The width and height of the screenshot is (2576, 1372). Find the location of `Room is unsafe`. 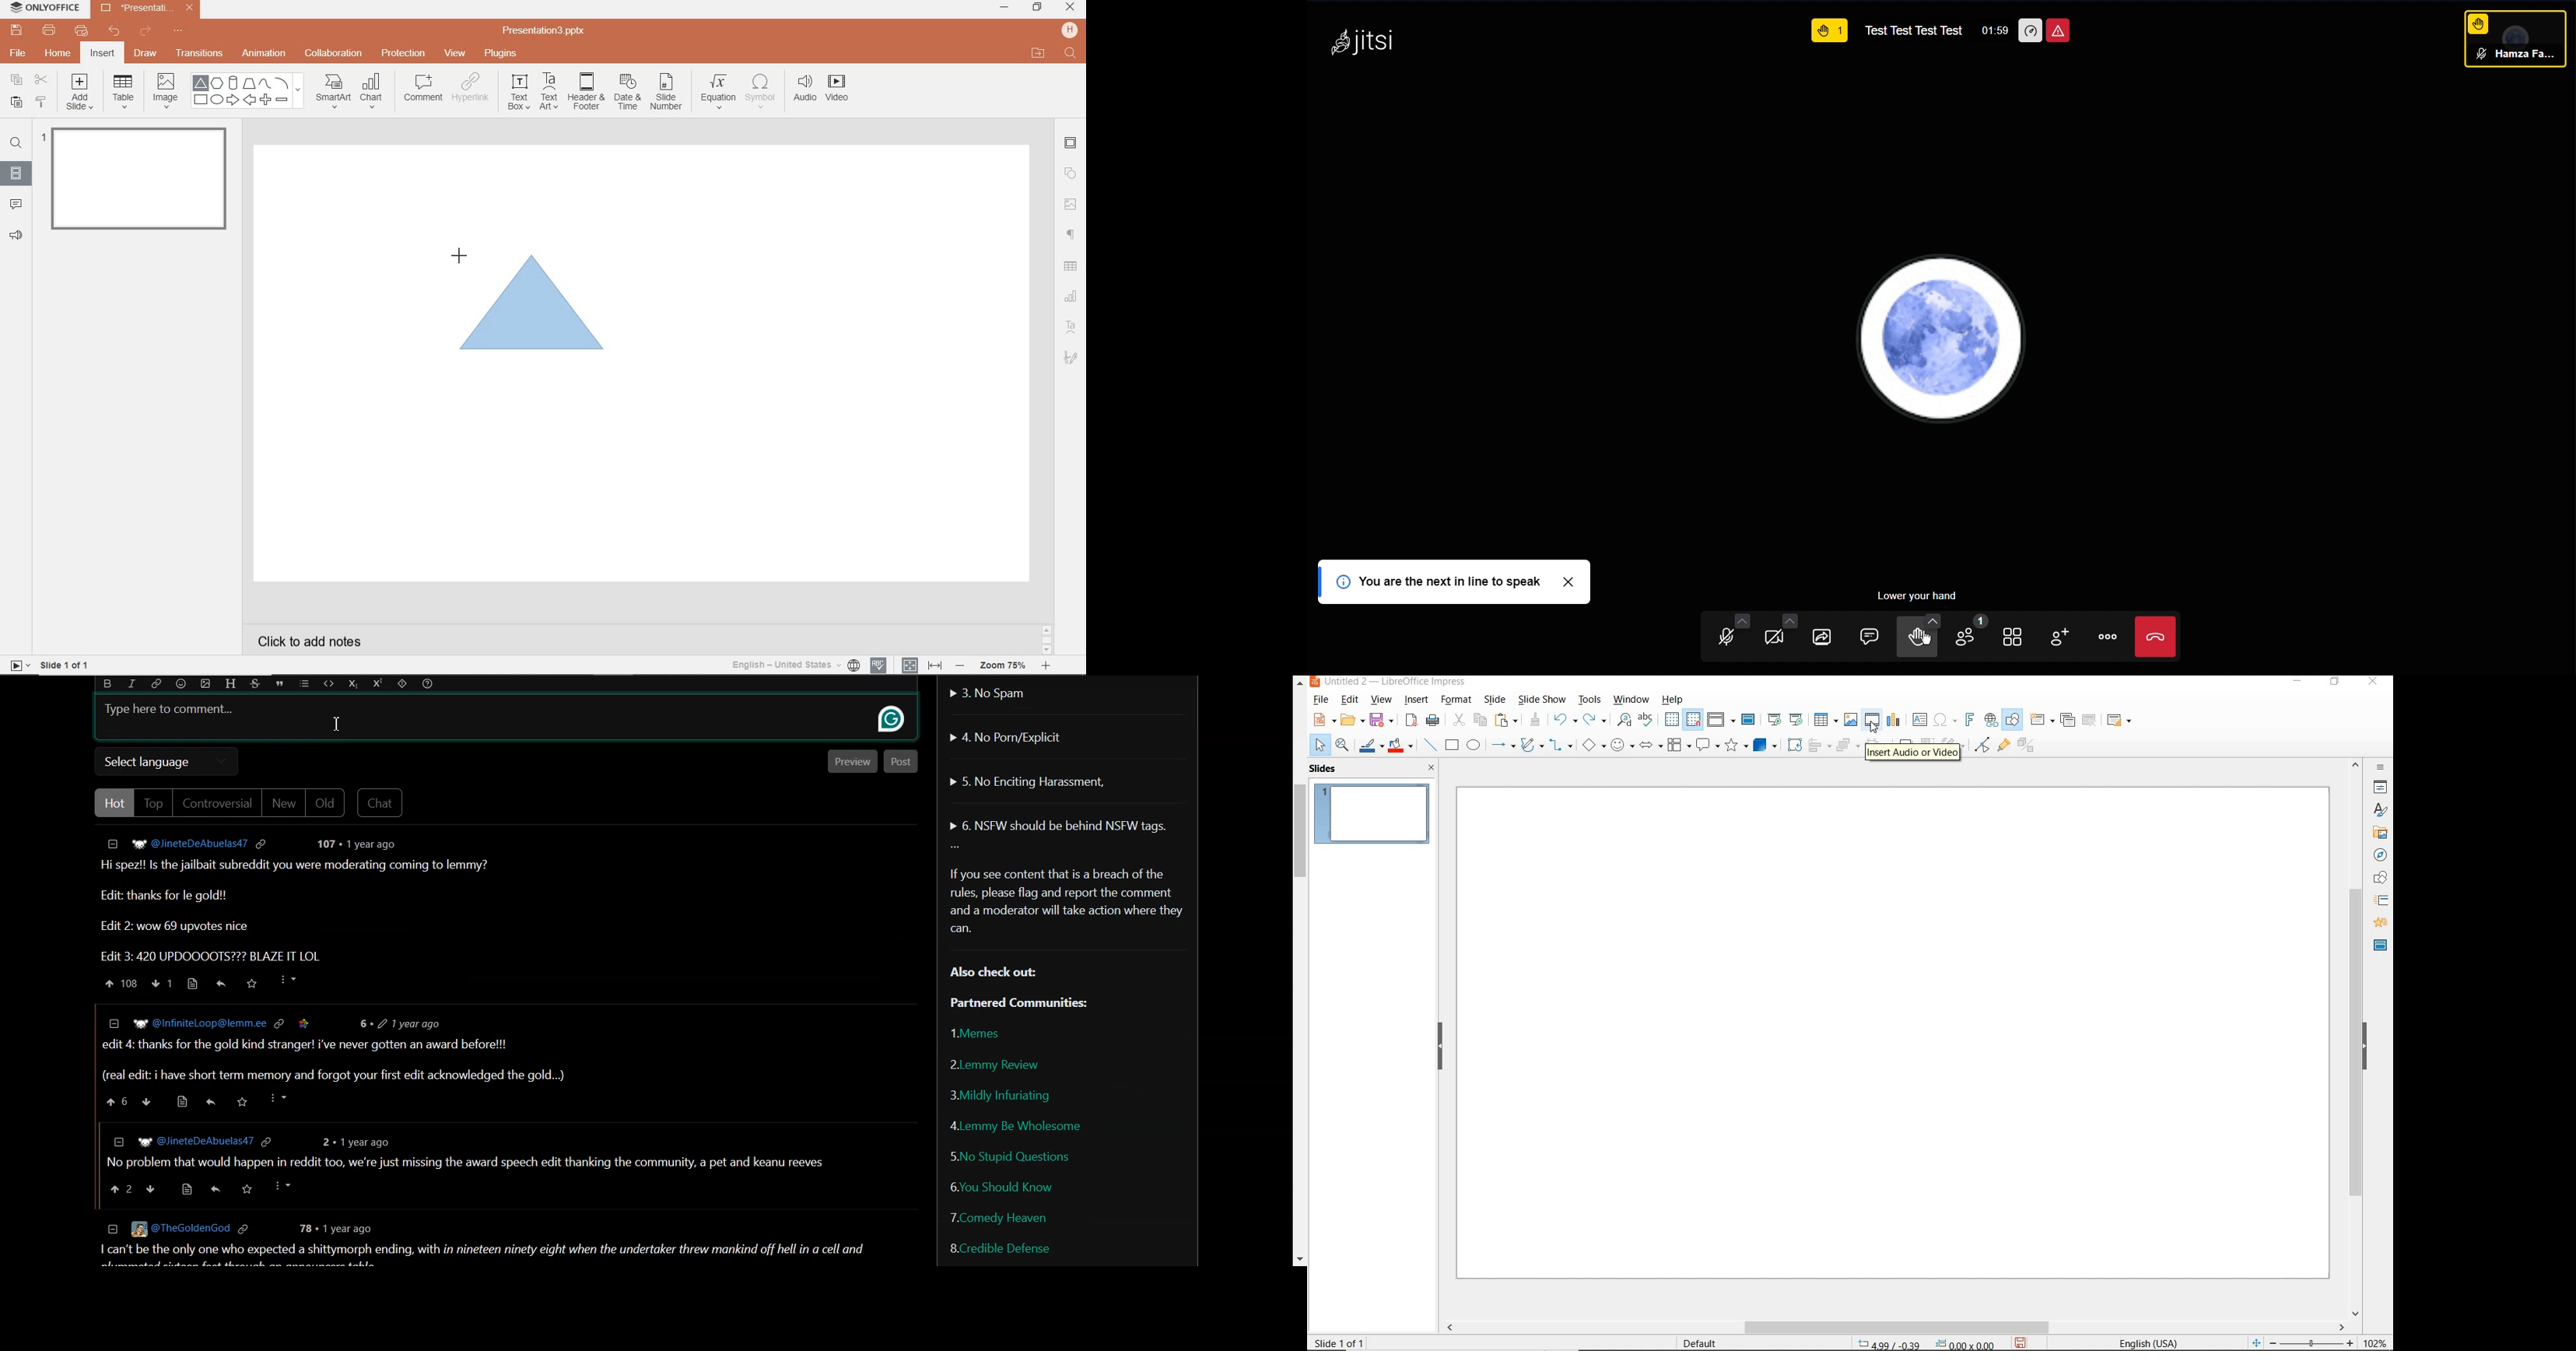

Room is unsafe is located at coordinates (2059, 30).